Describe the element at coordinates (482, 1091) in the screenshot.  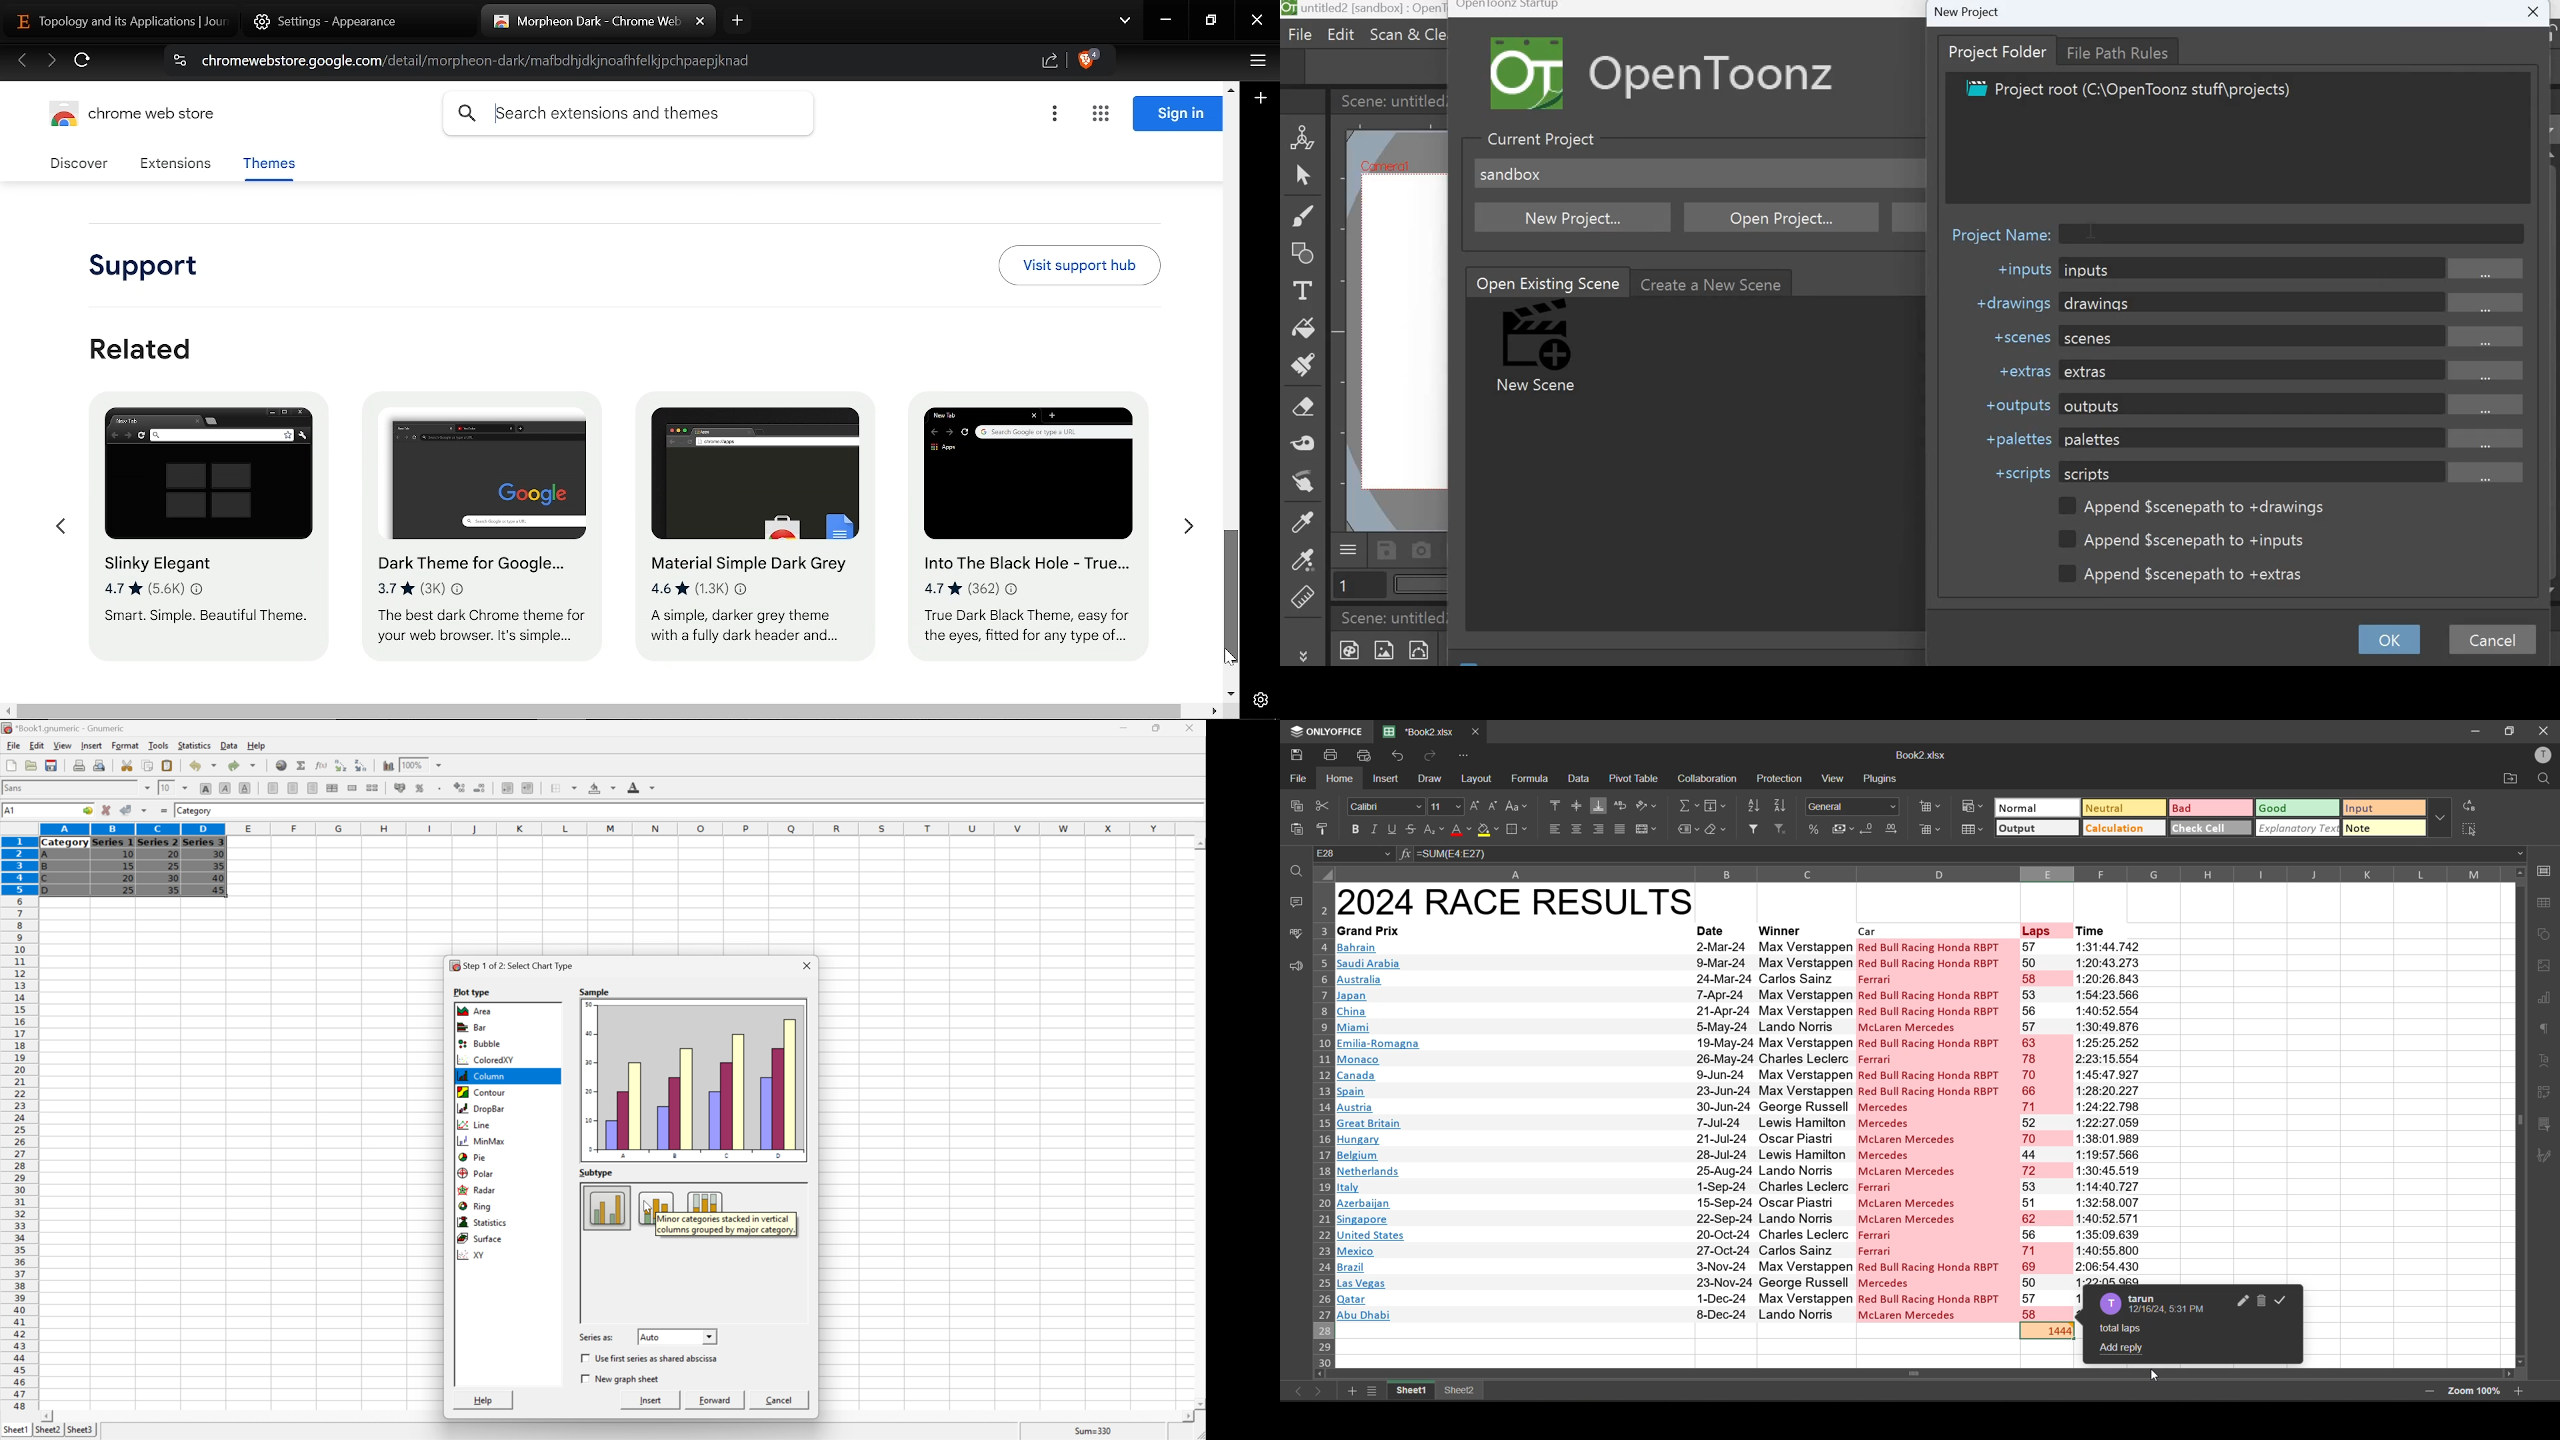
I see `Contour` at that location.